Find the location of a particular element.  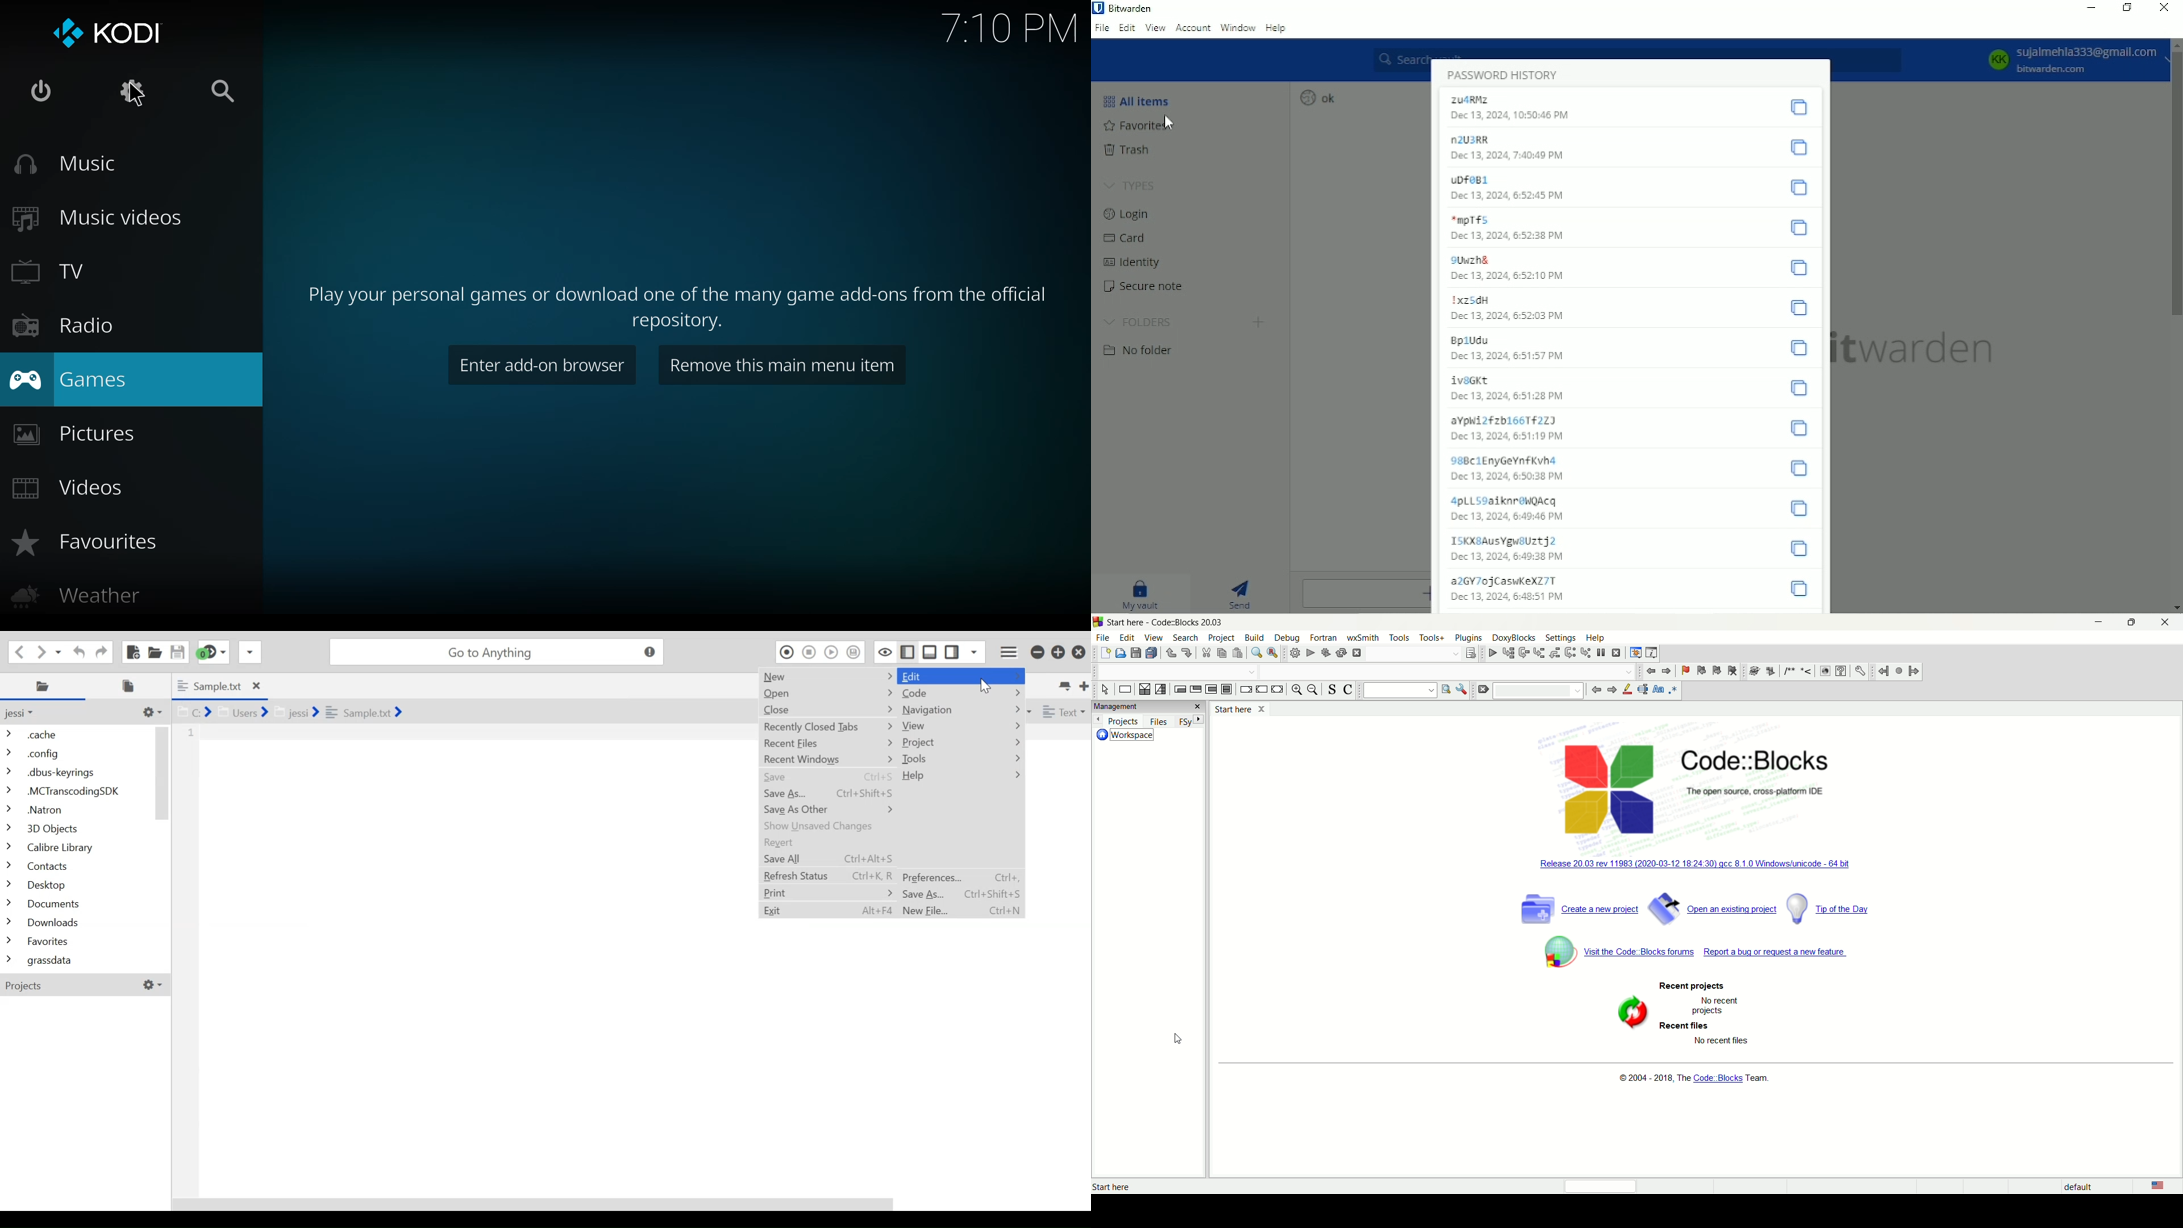

 is located at coordinates (1718, 1078).